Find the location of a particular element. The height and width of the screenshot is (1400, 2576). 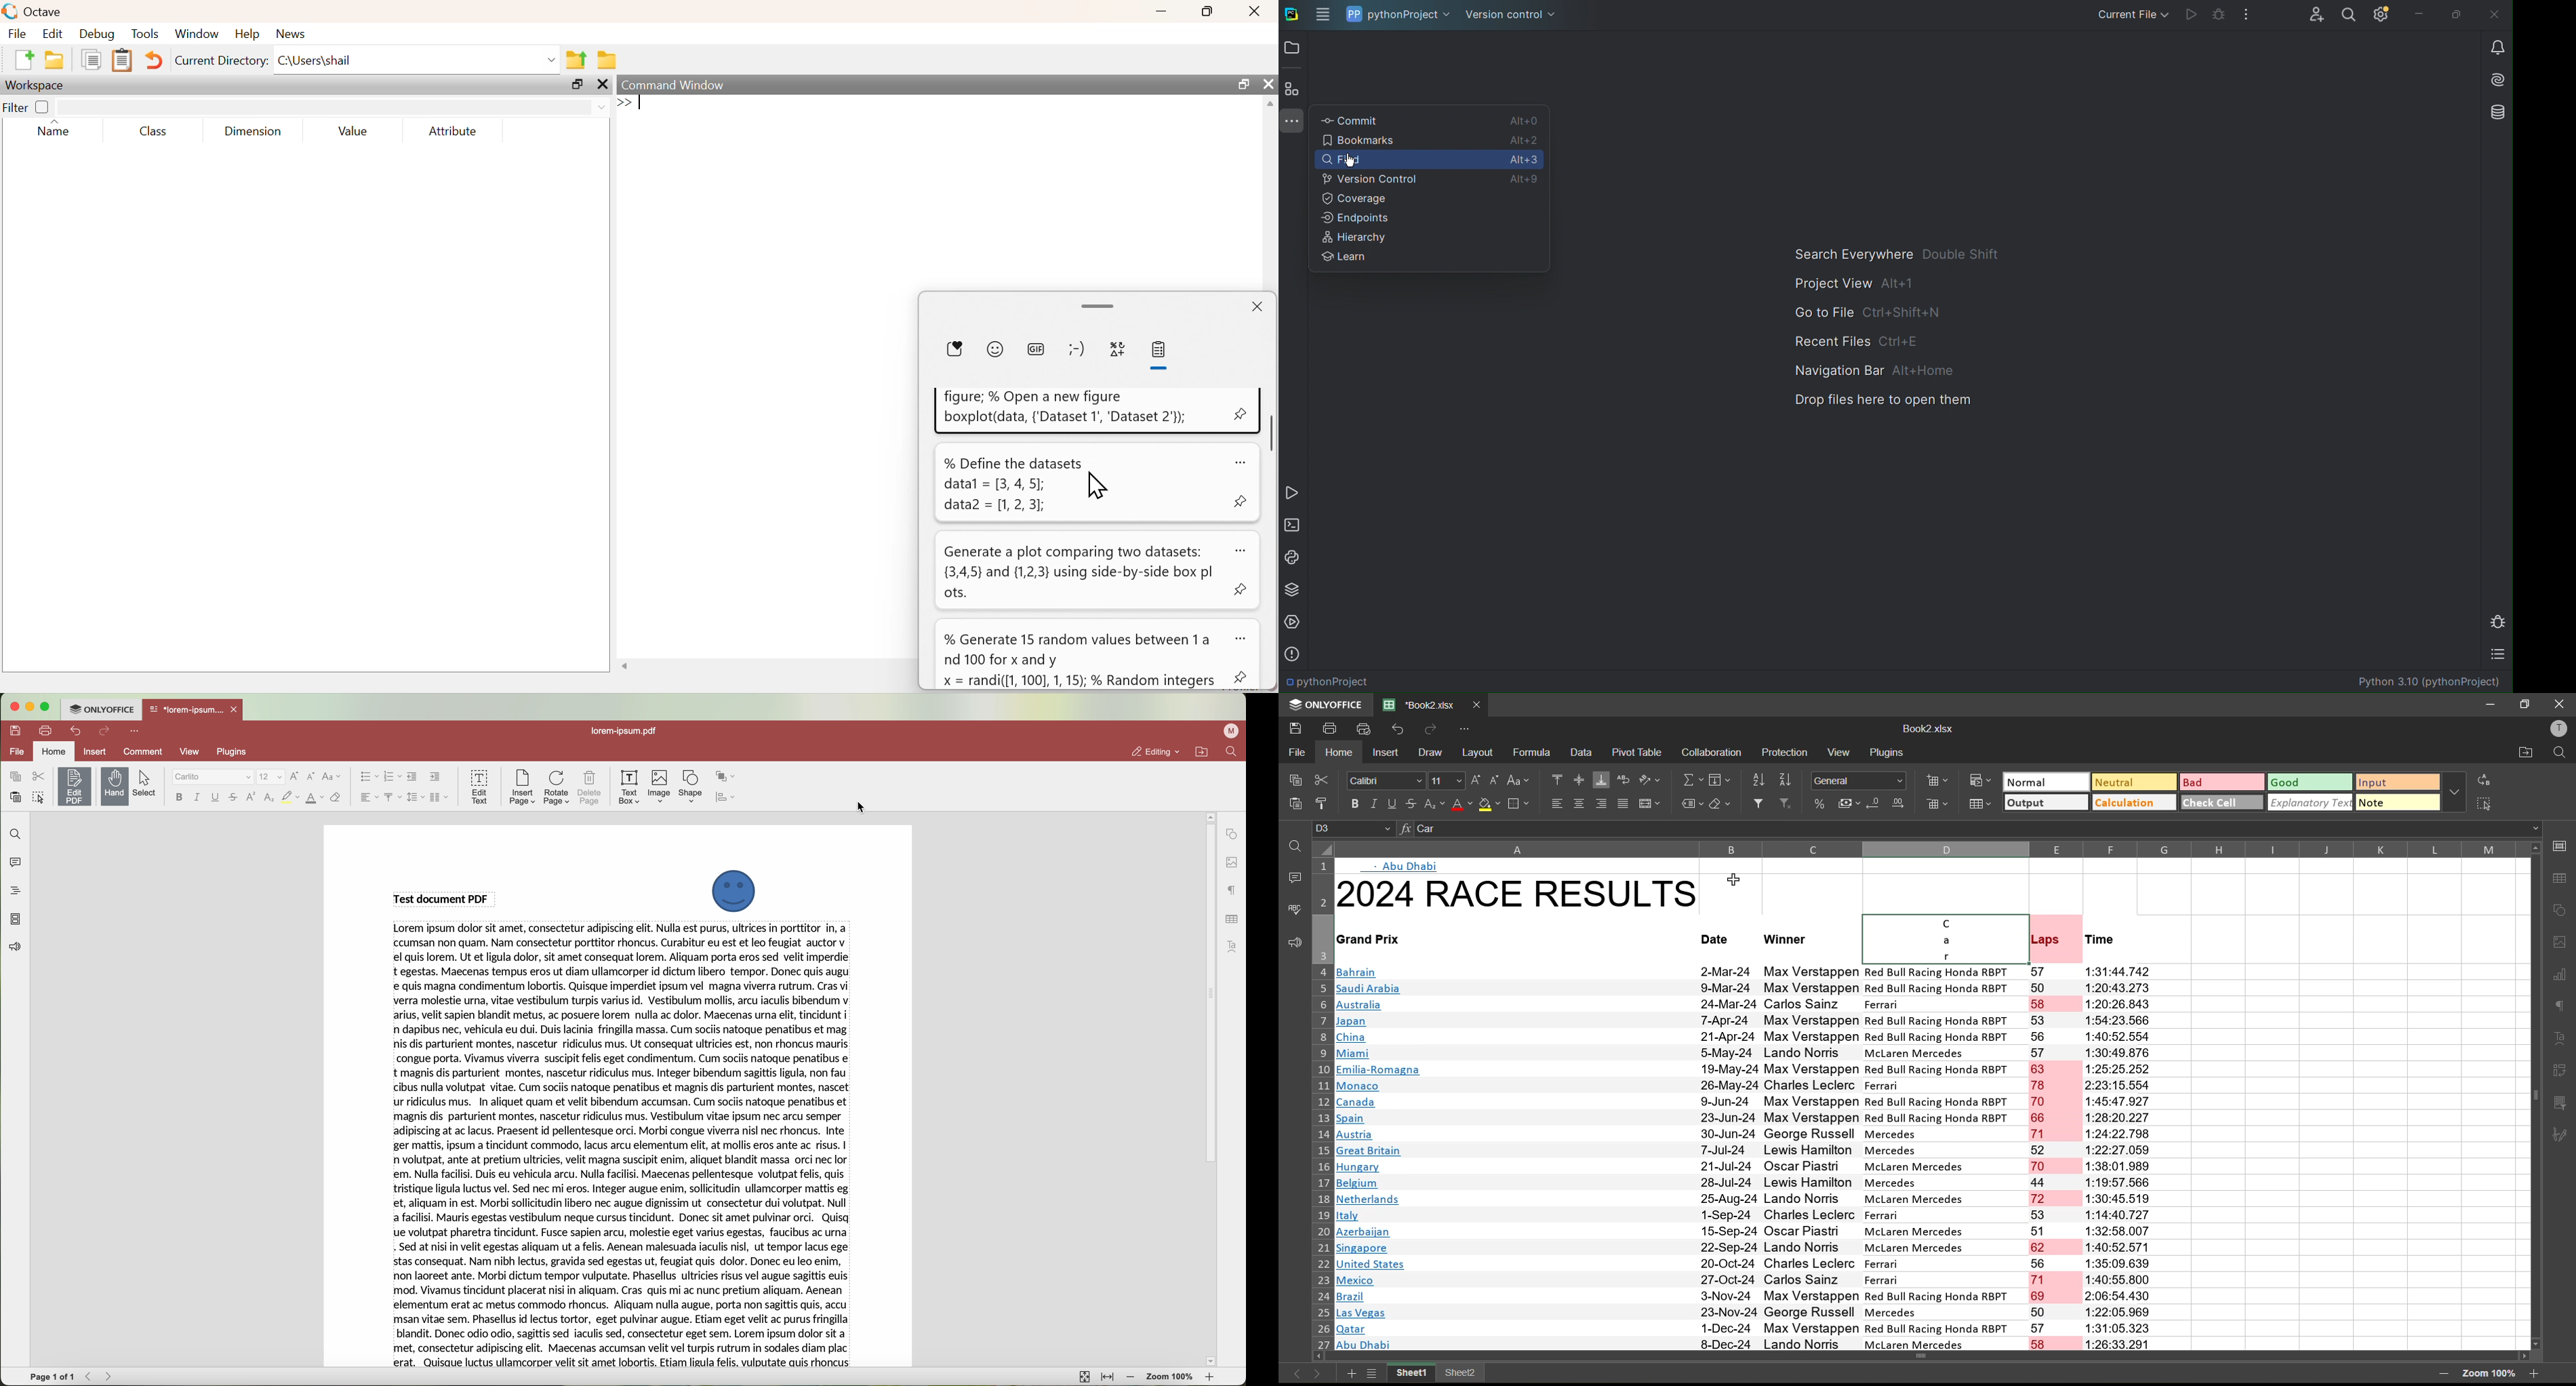

Name is located at coordinates (55, 130).